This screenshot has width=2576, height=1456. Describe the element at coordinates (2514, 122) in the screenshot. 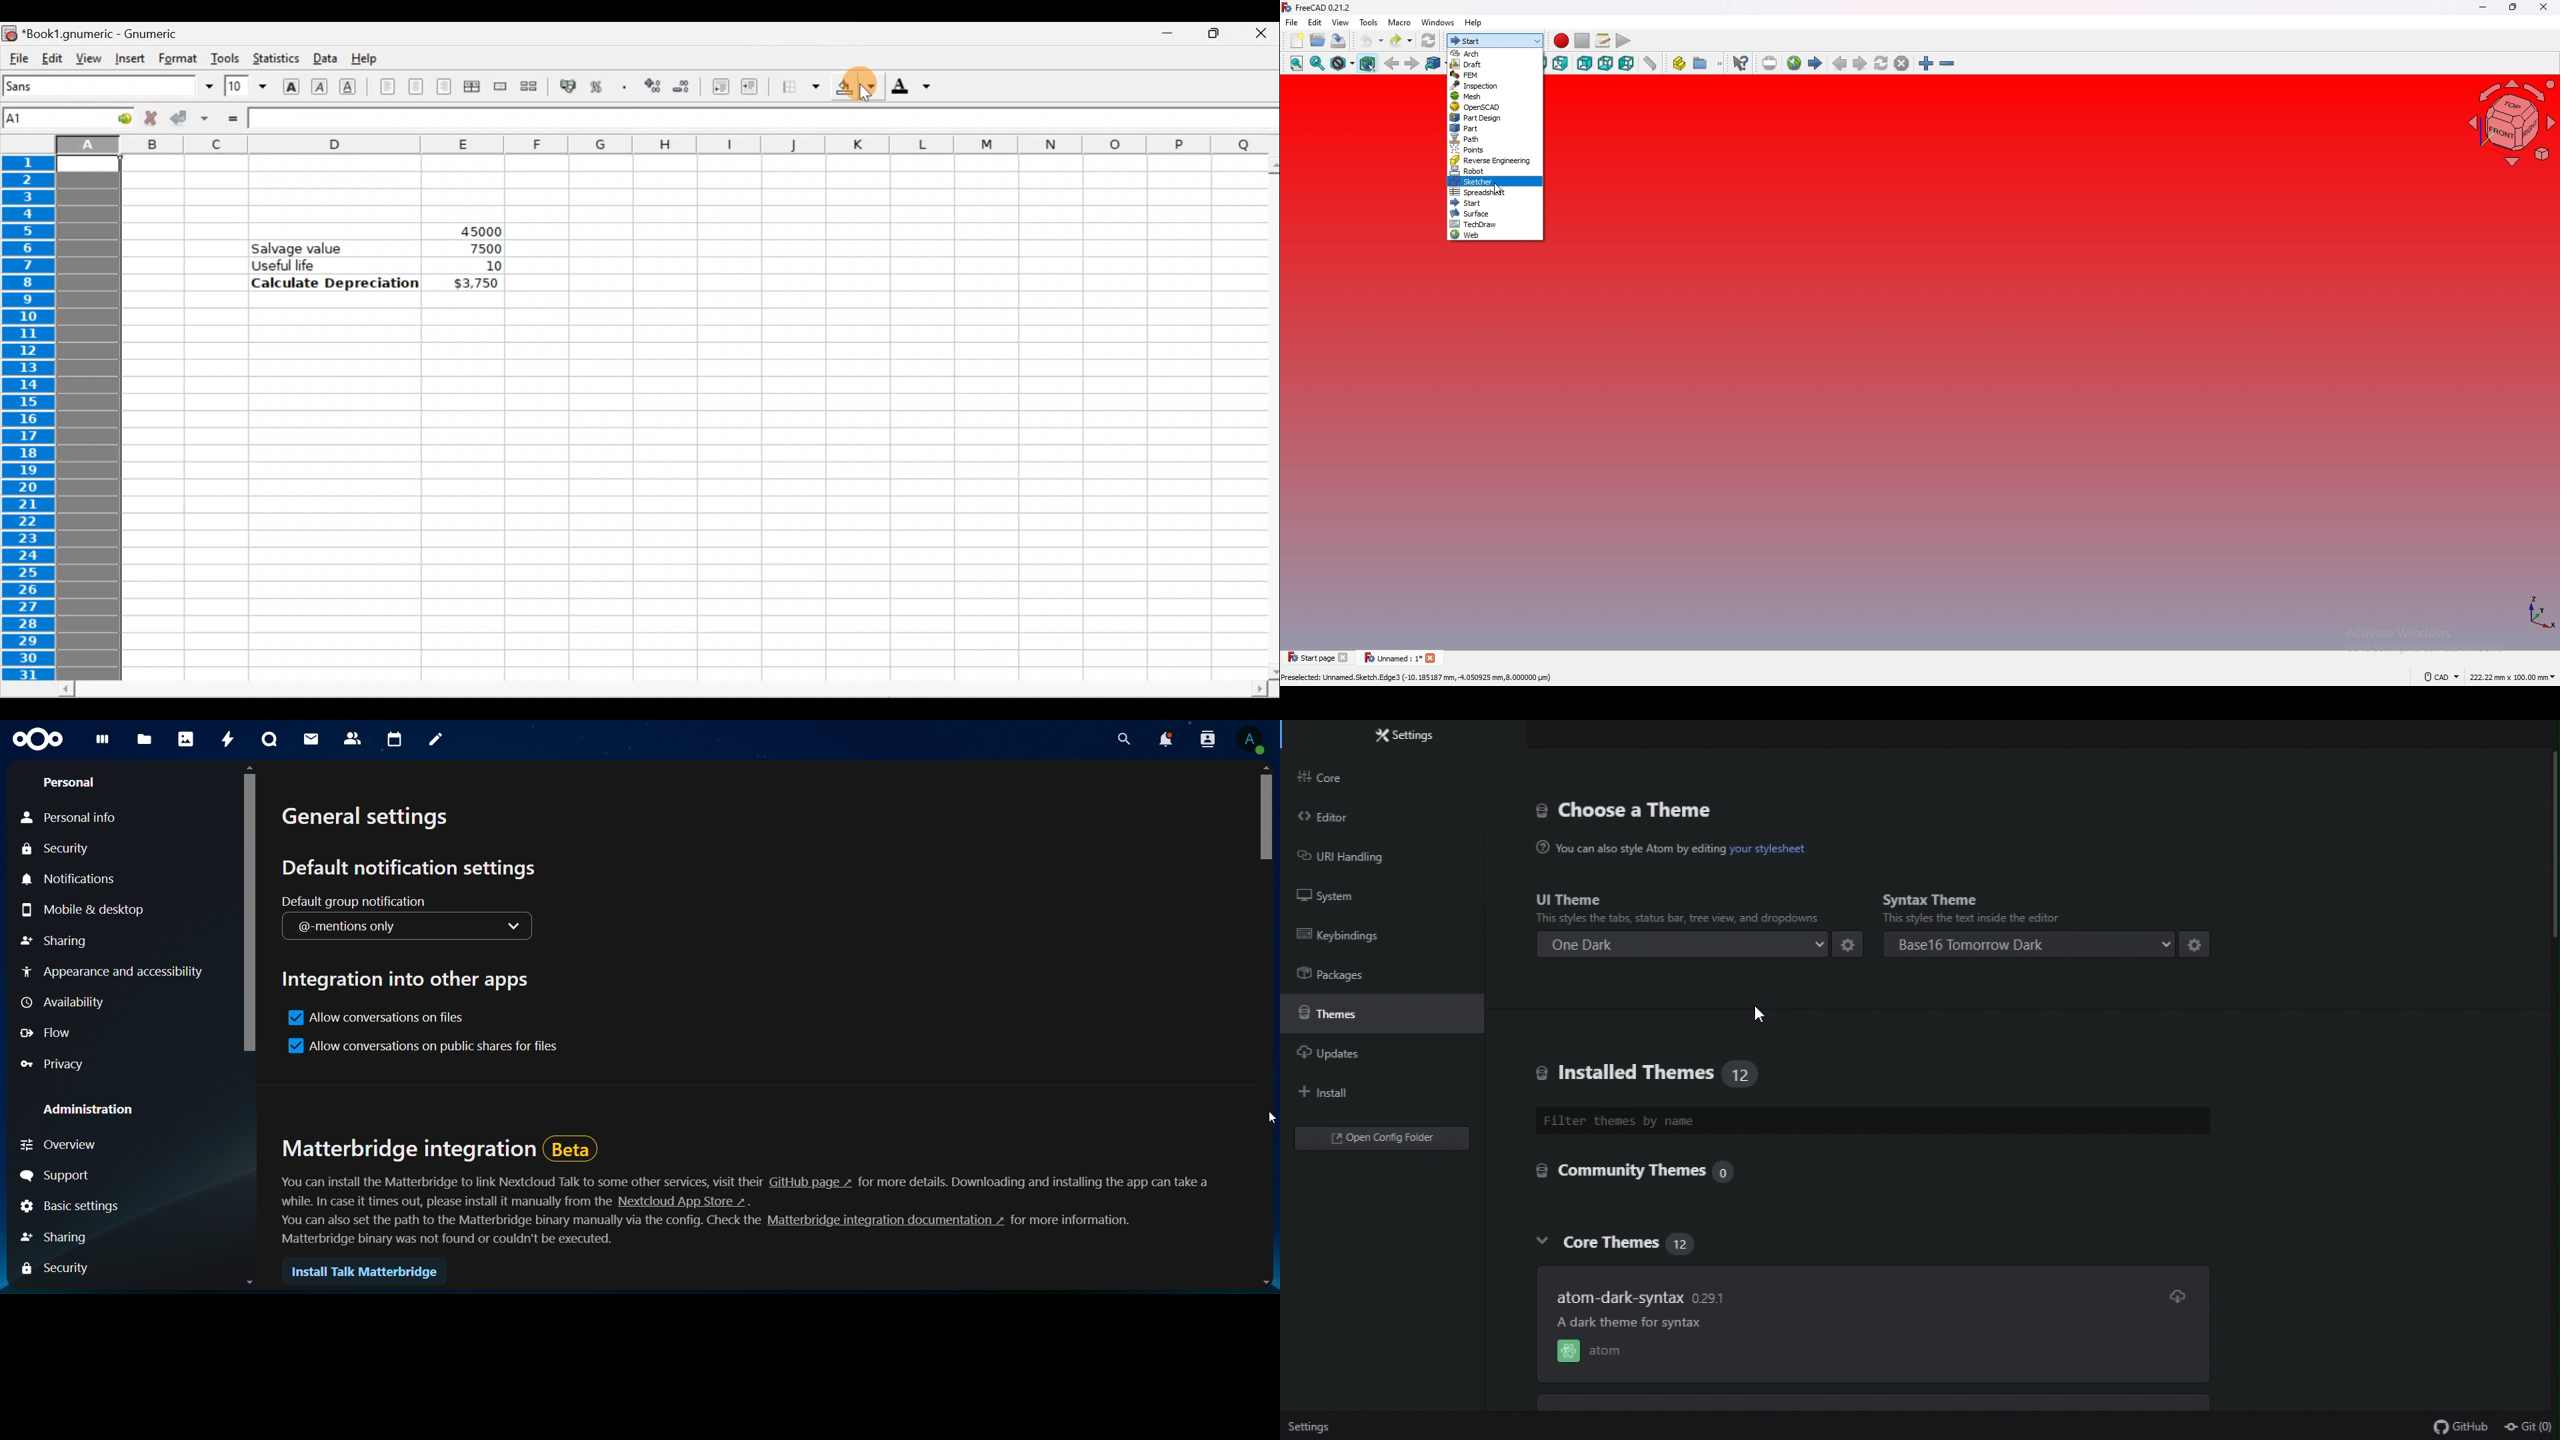

I see `navigating cube` at that location.